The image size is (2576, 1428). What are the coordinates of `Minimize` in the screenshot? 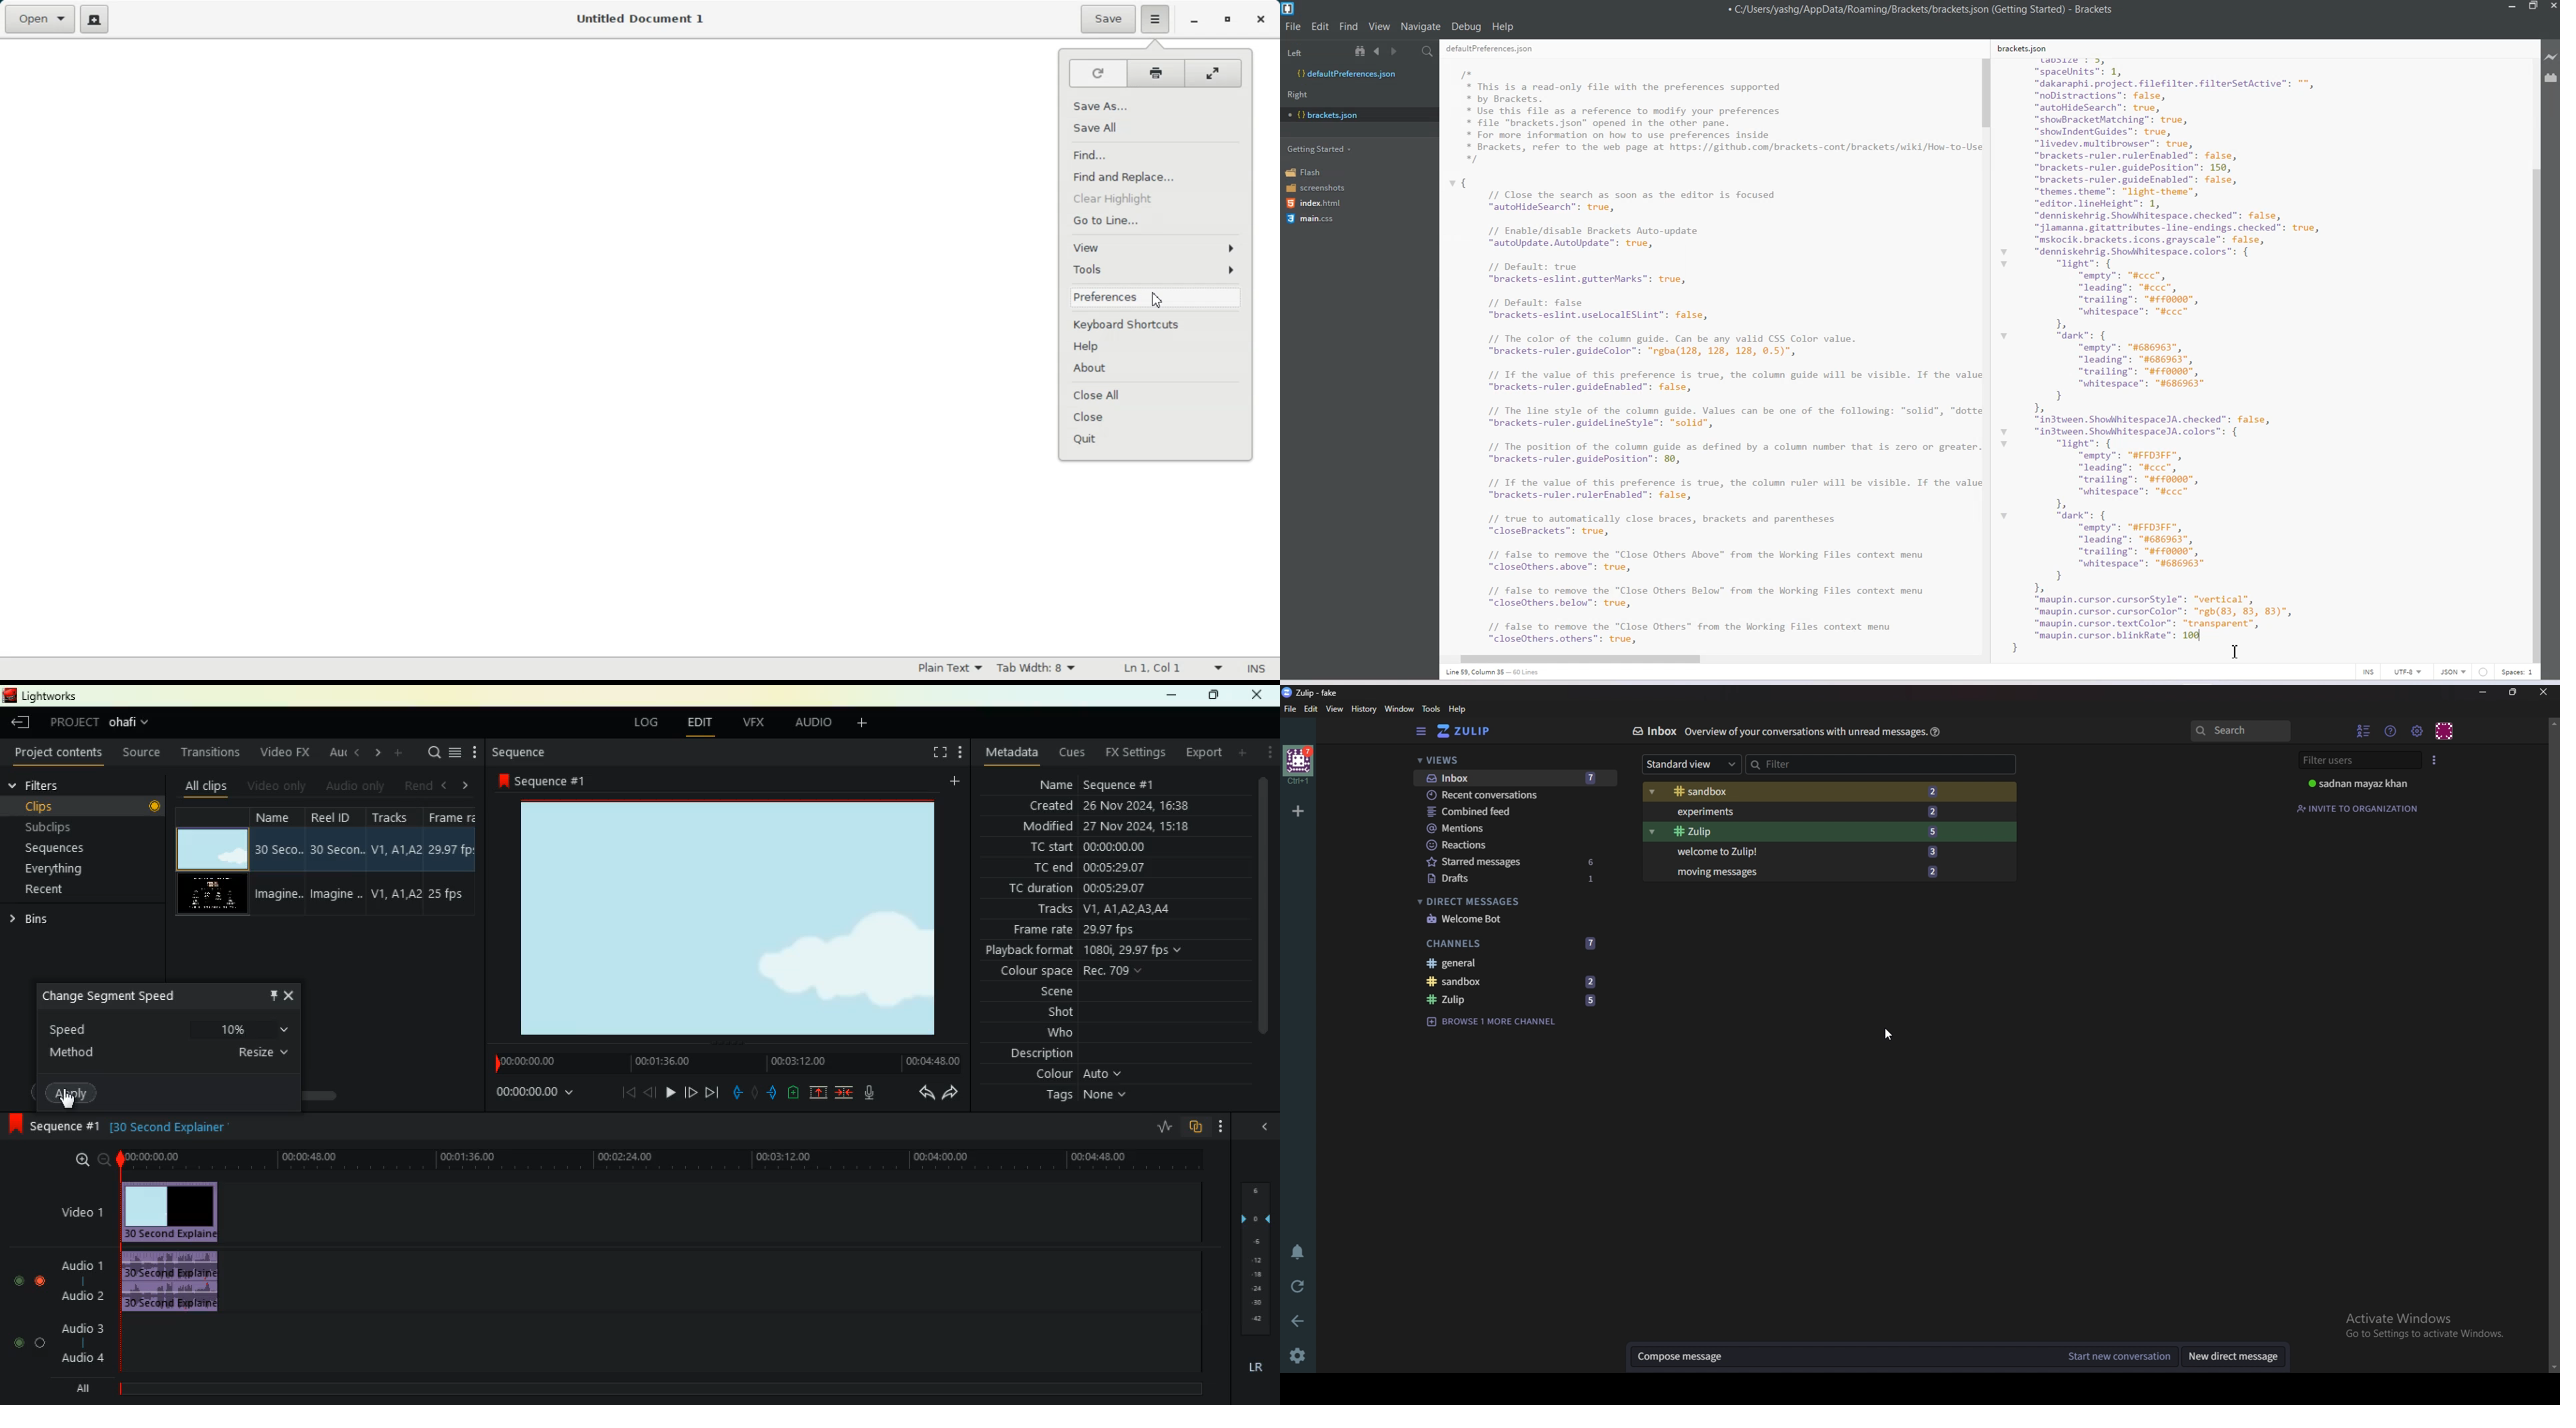 It's located at (1194, 21).